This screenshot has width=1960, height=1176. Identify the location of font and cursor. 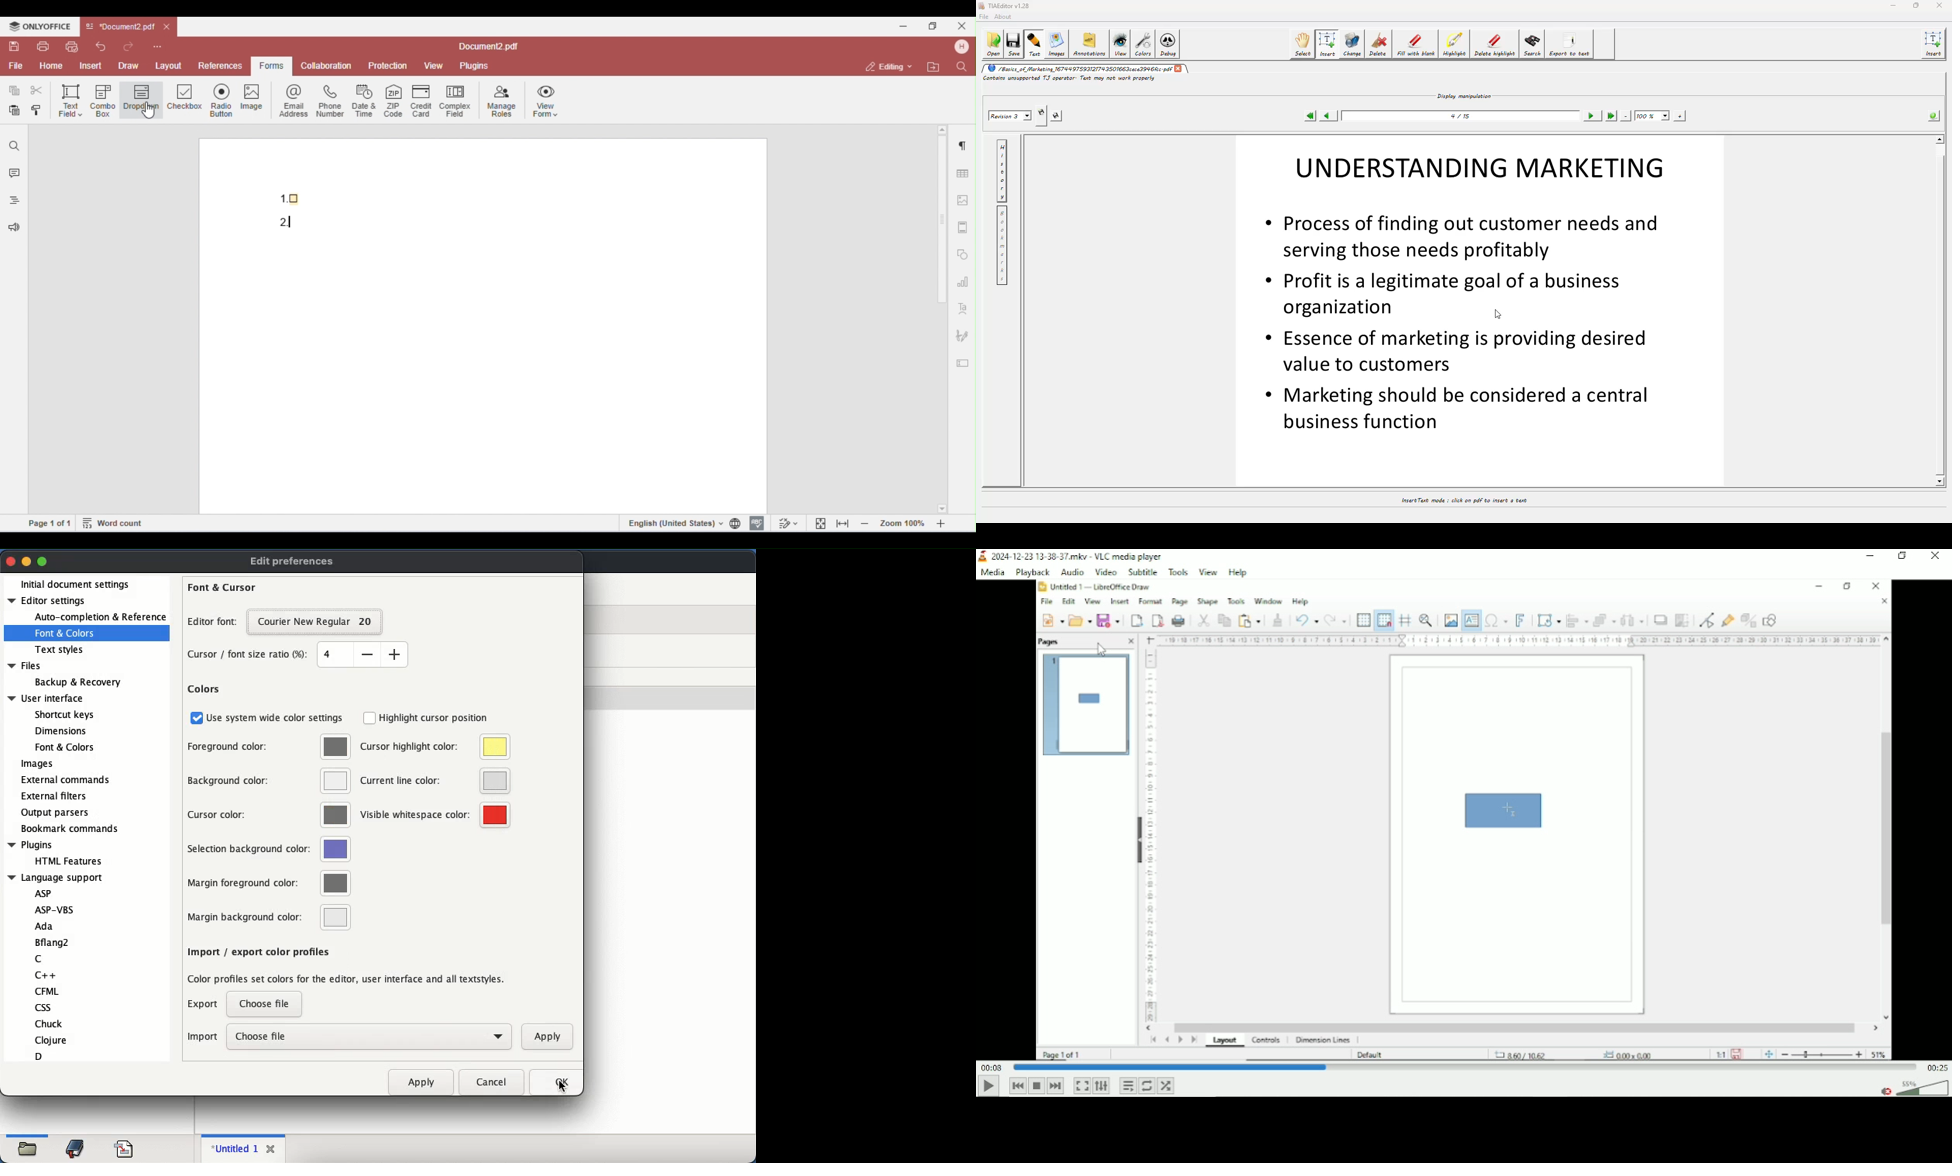
(222, 589).